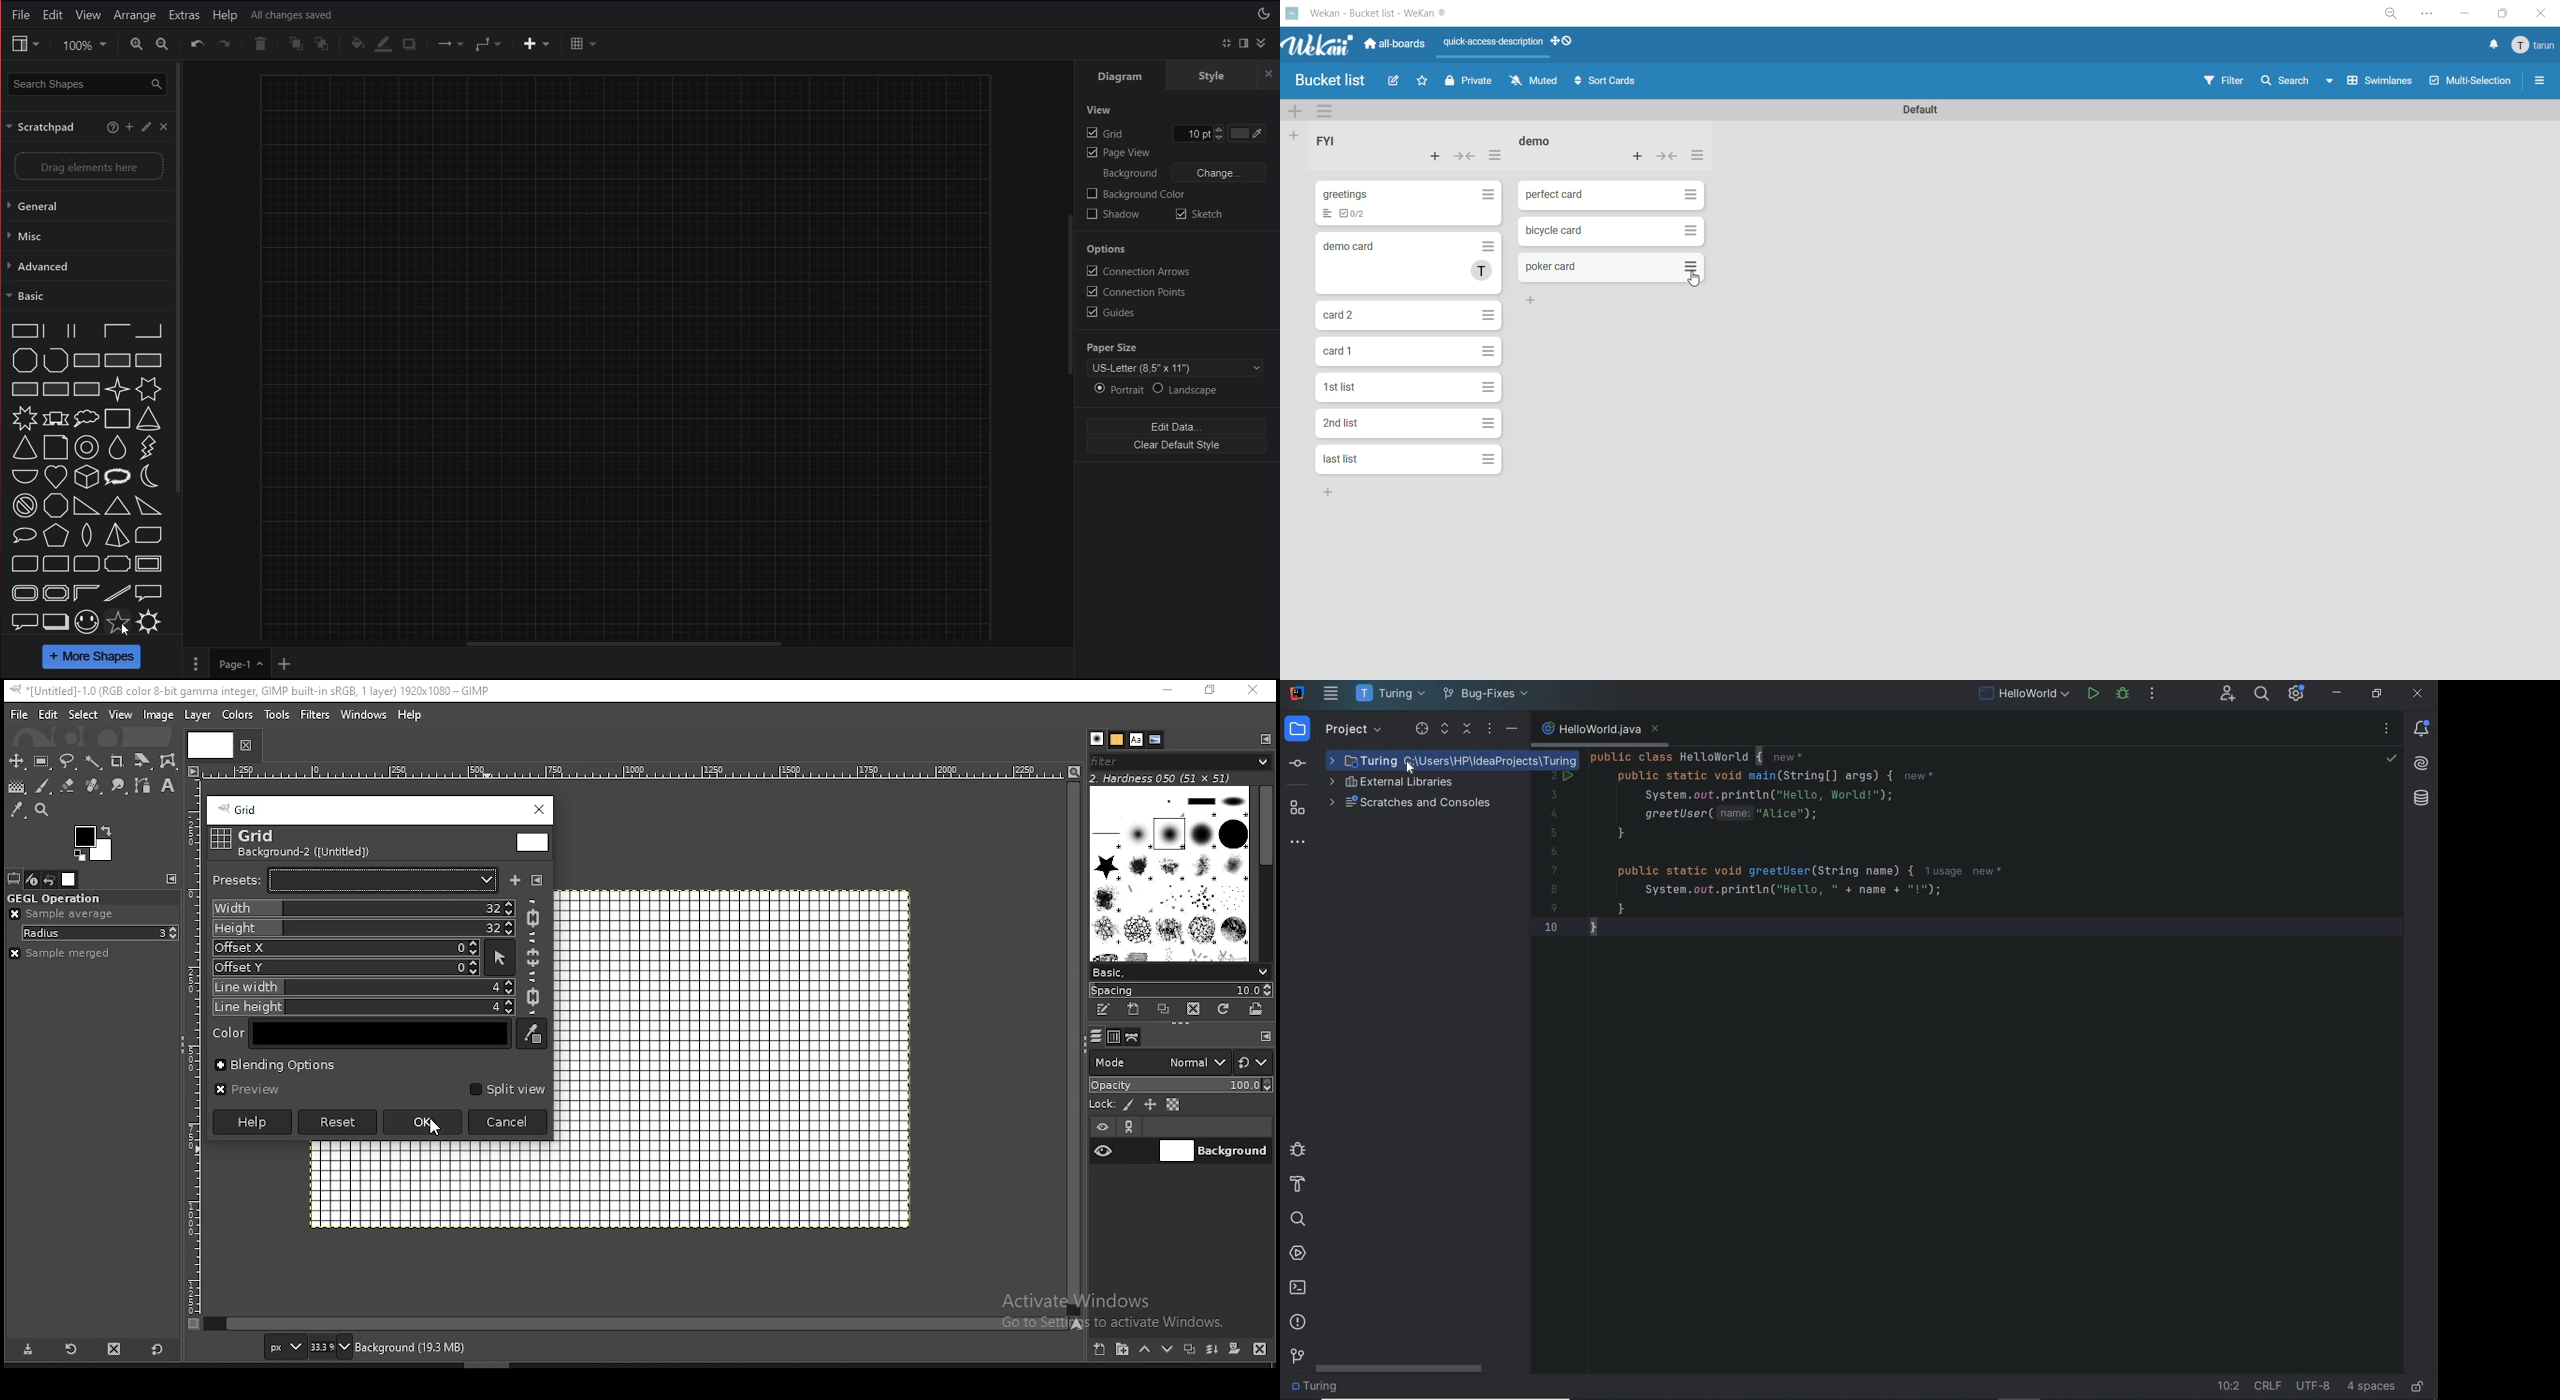  I want to click on no highlighted error, so click(2391, 759).